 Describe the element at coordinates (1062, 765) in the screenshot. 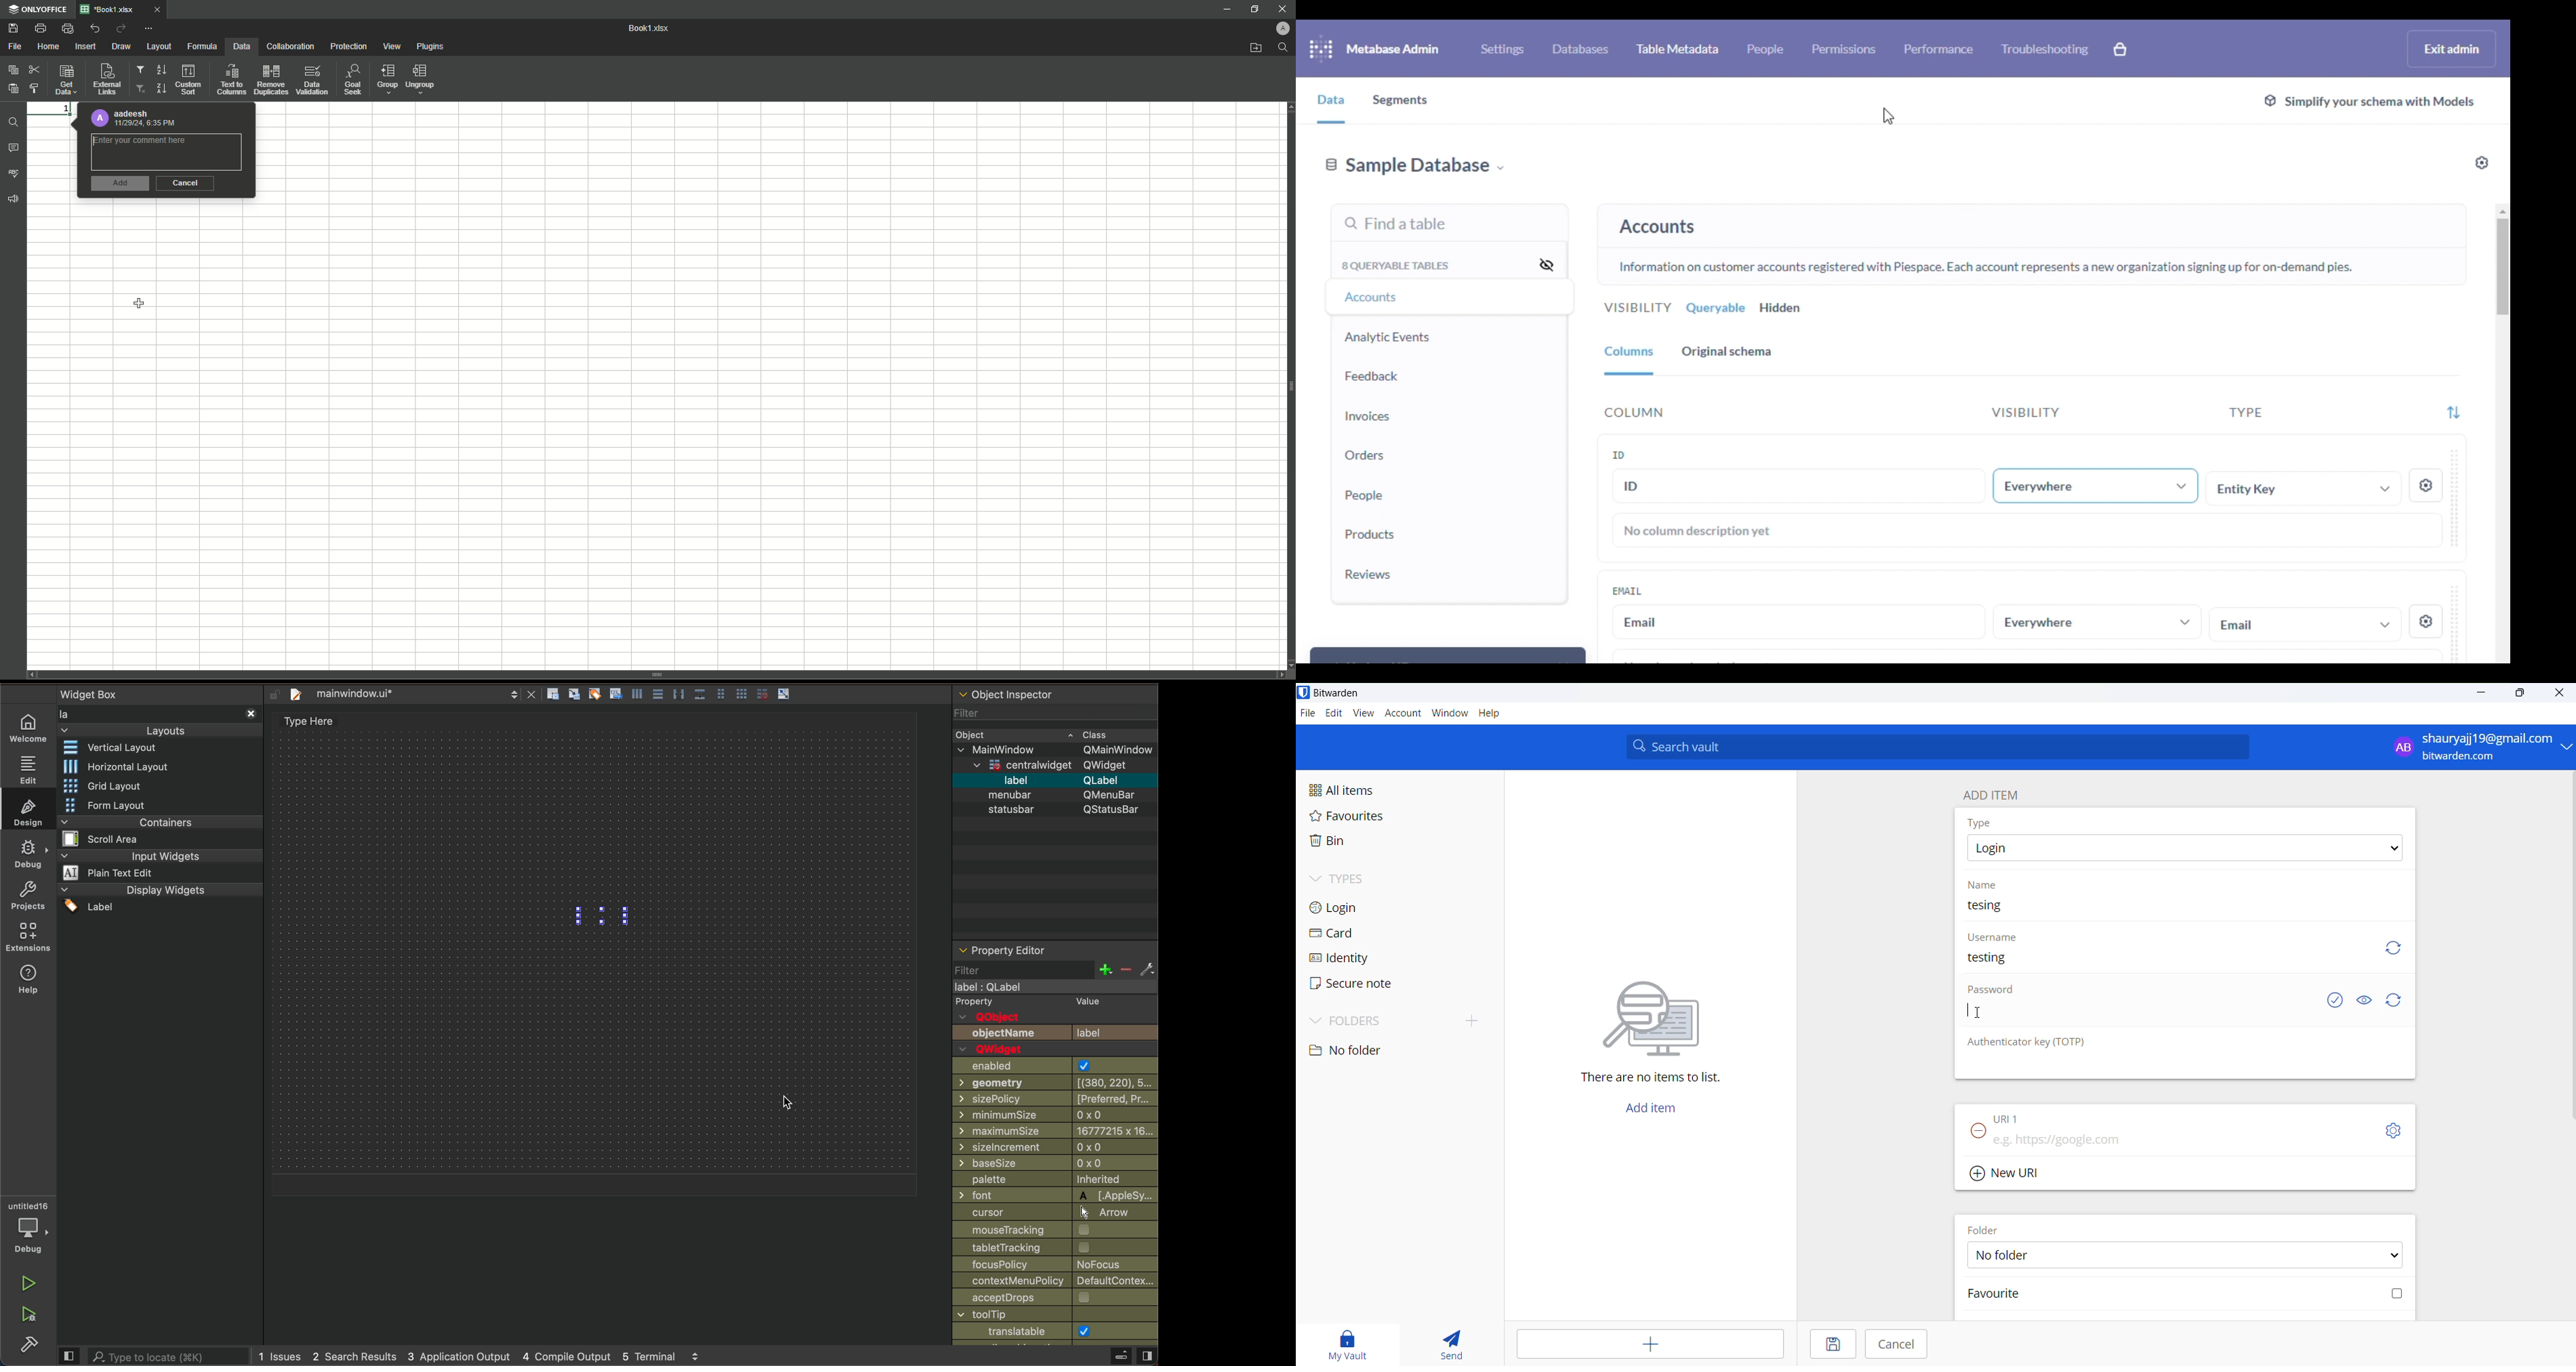

I see `qwidget` at that location.